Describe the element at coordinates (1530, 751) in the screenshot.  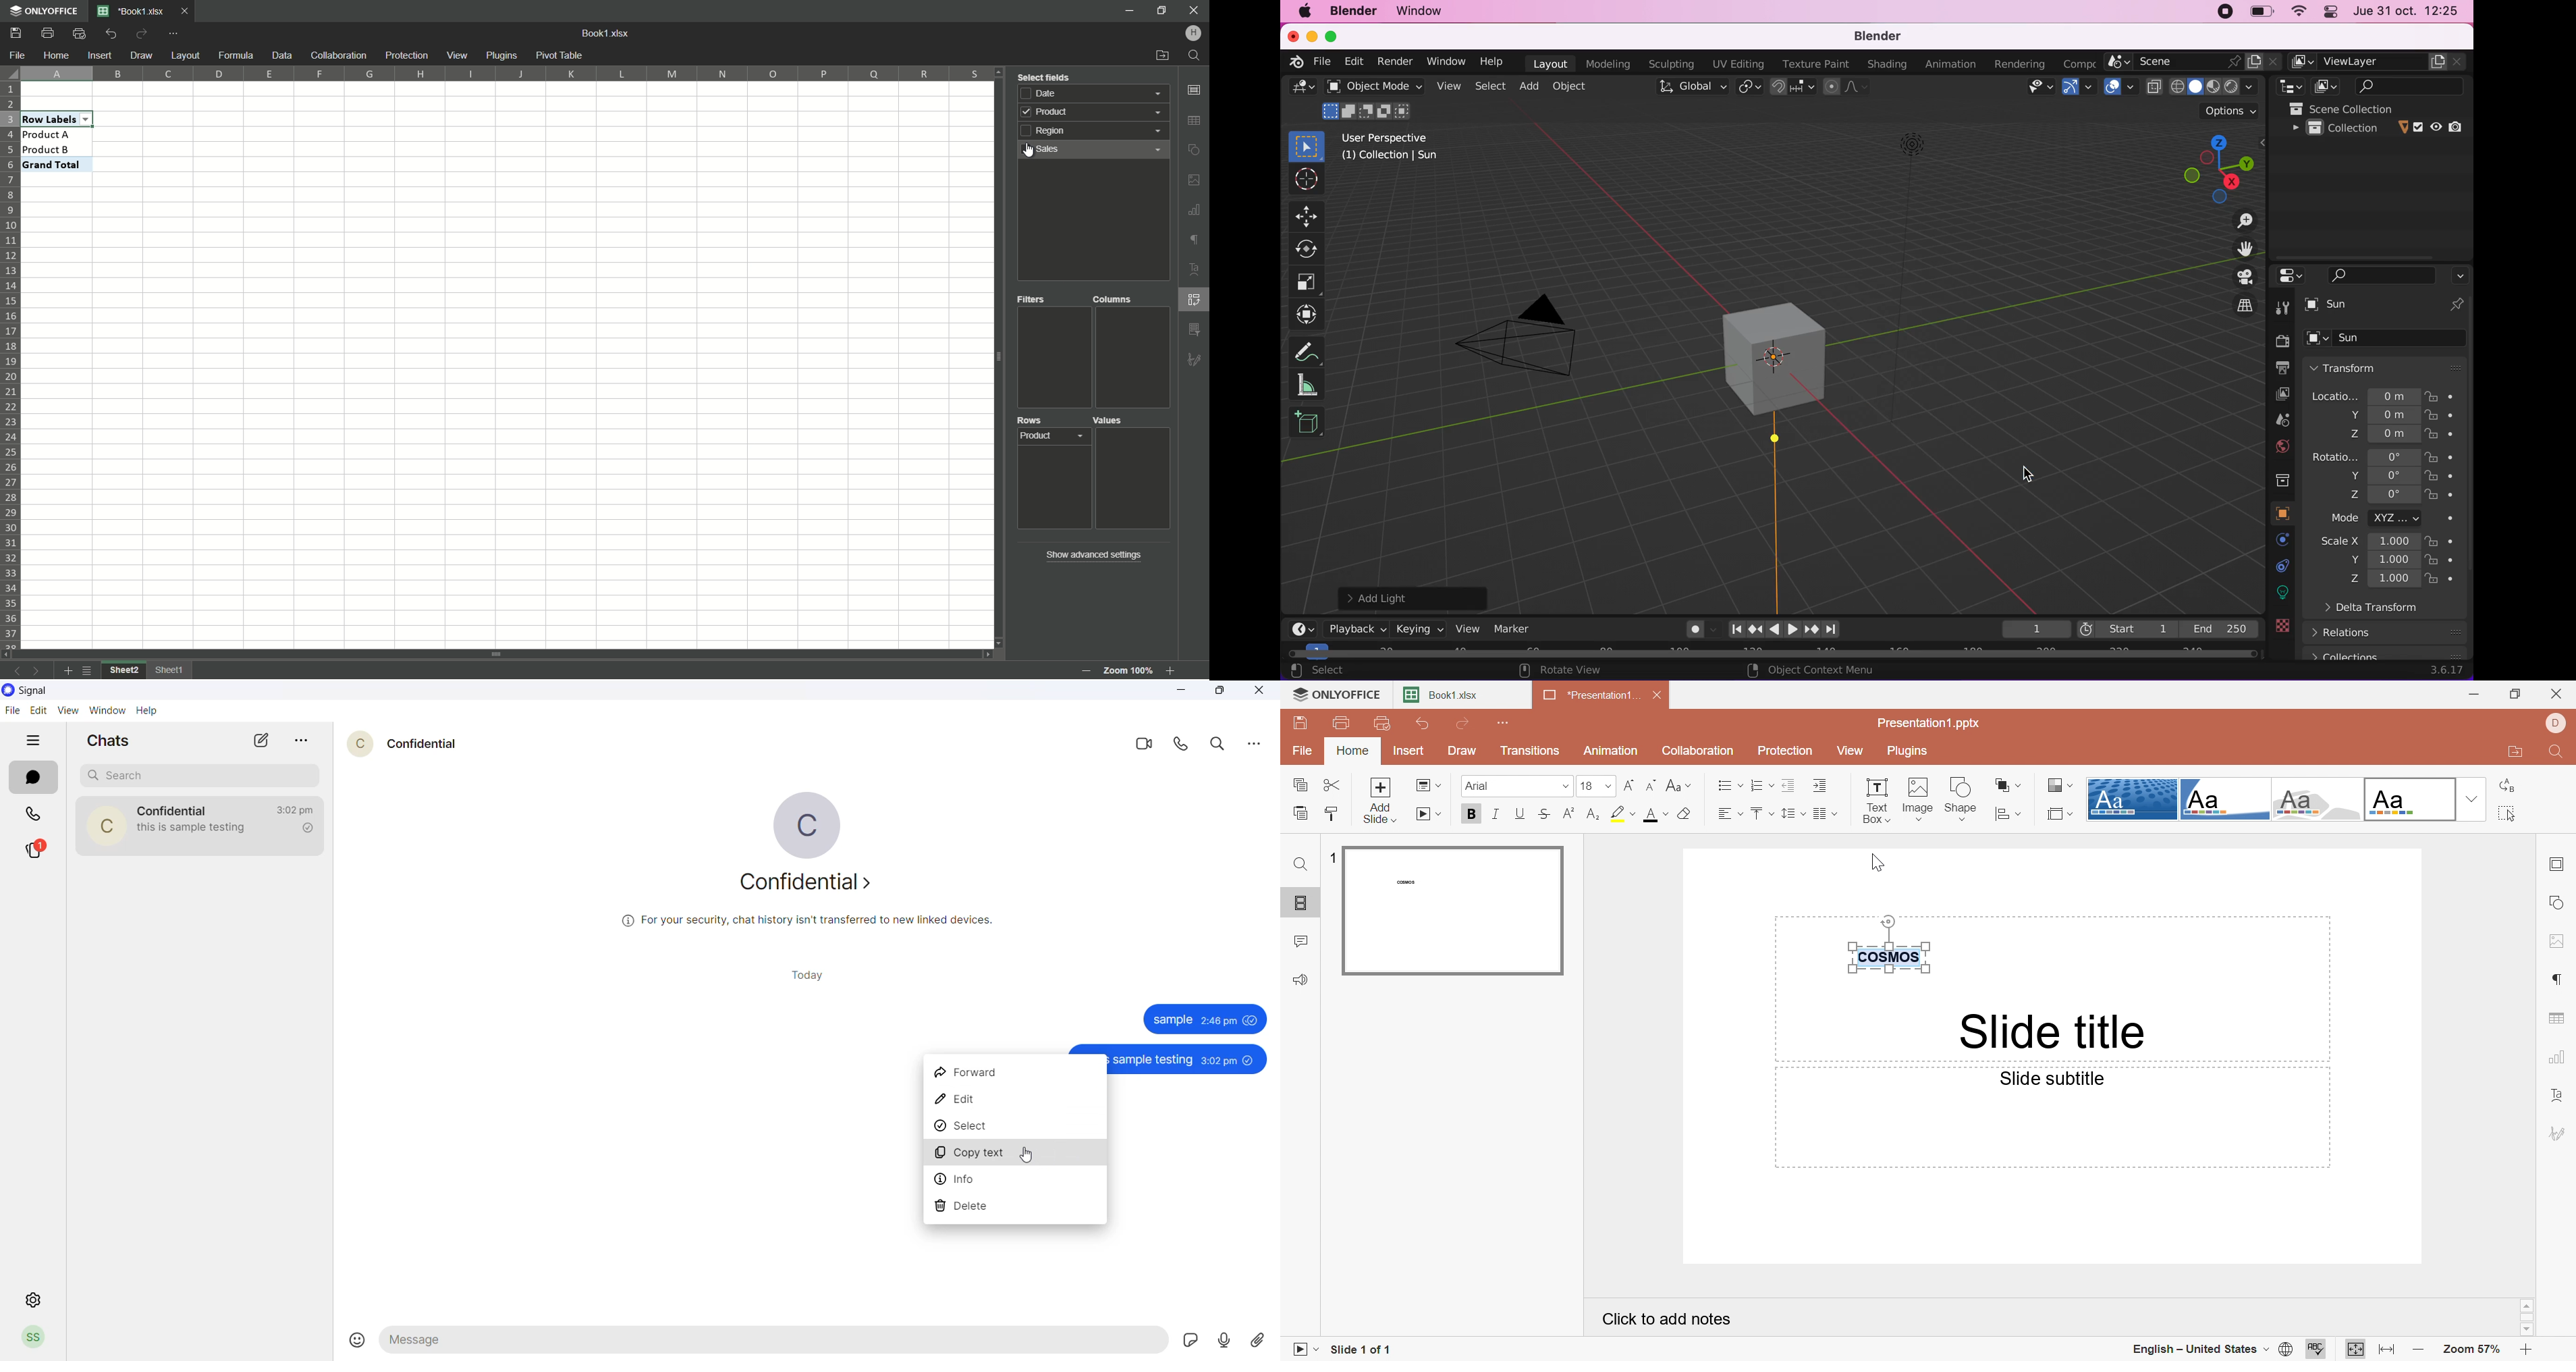
I see `Transitions` at that location.